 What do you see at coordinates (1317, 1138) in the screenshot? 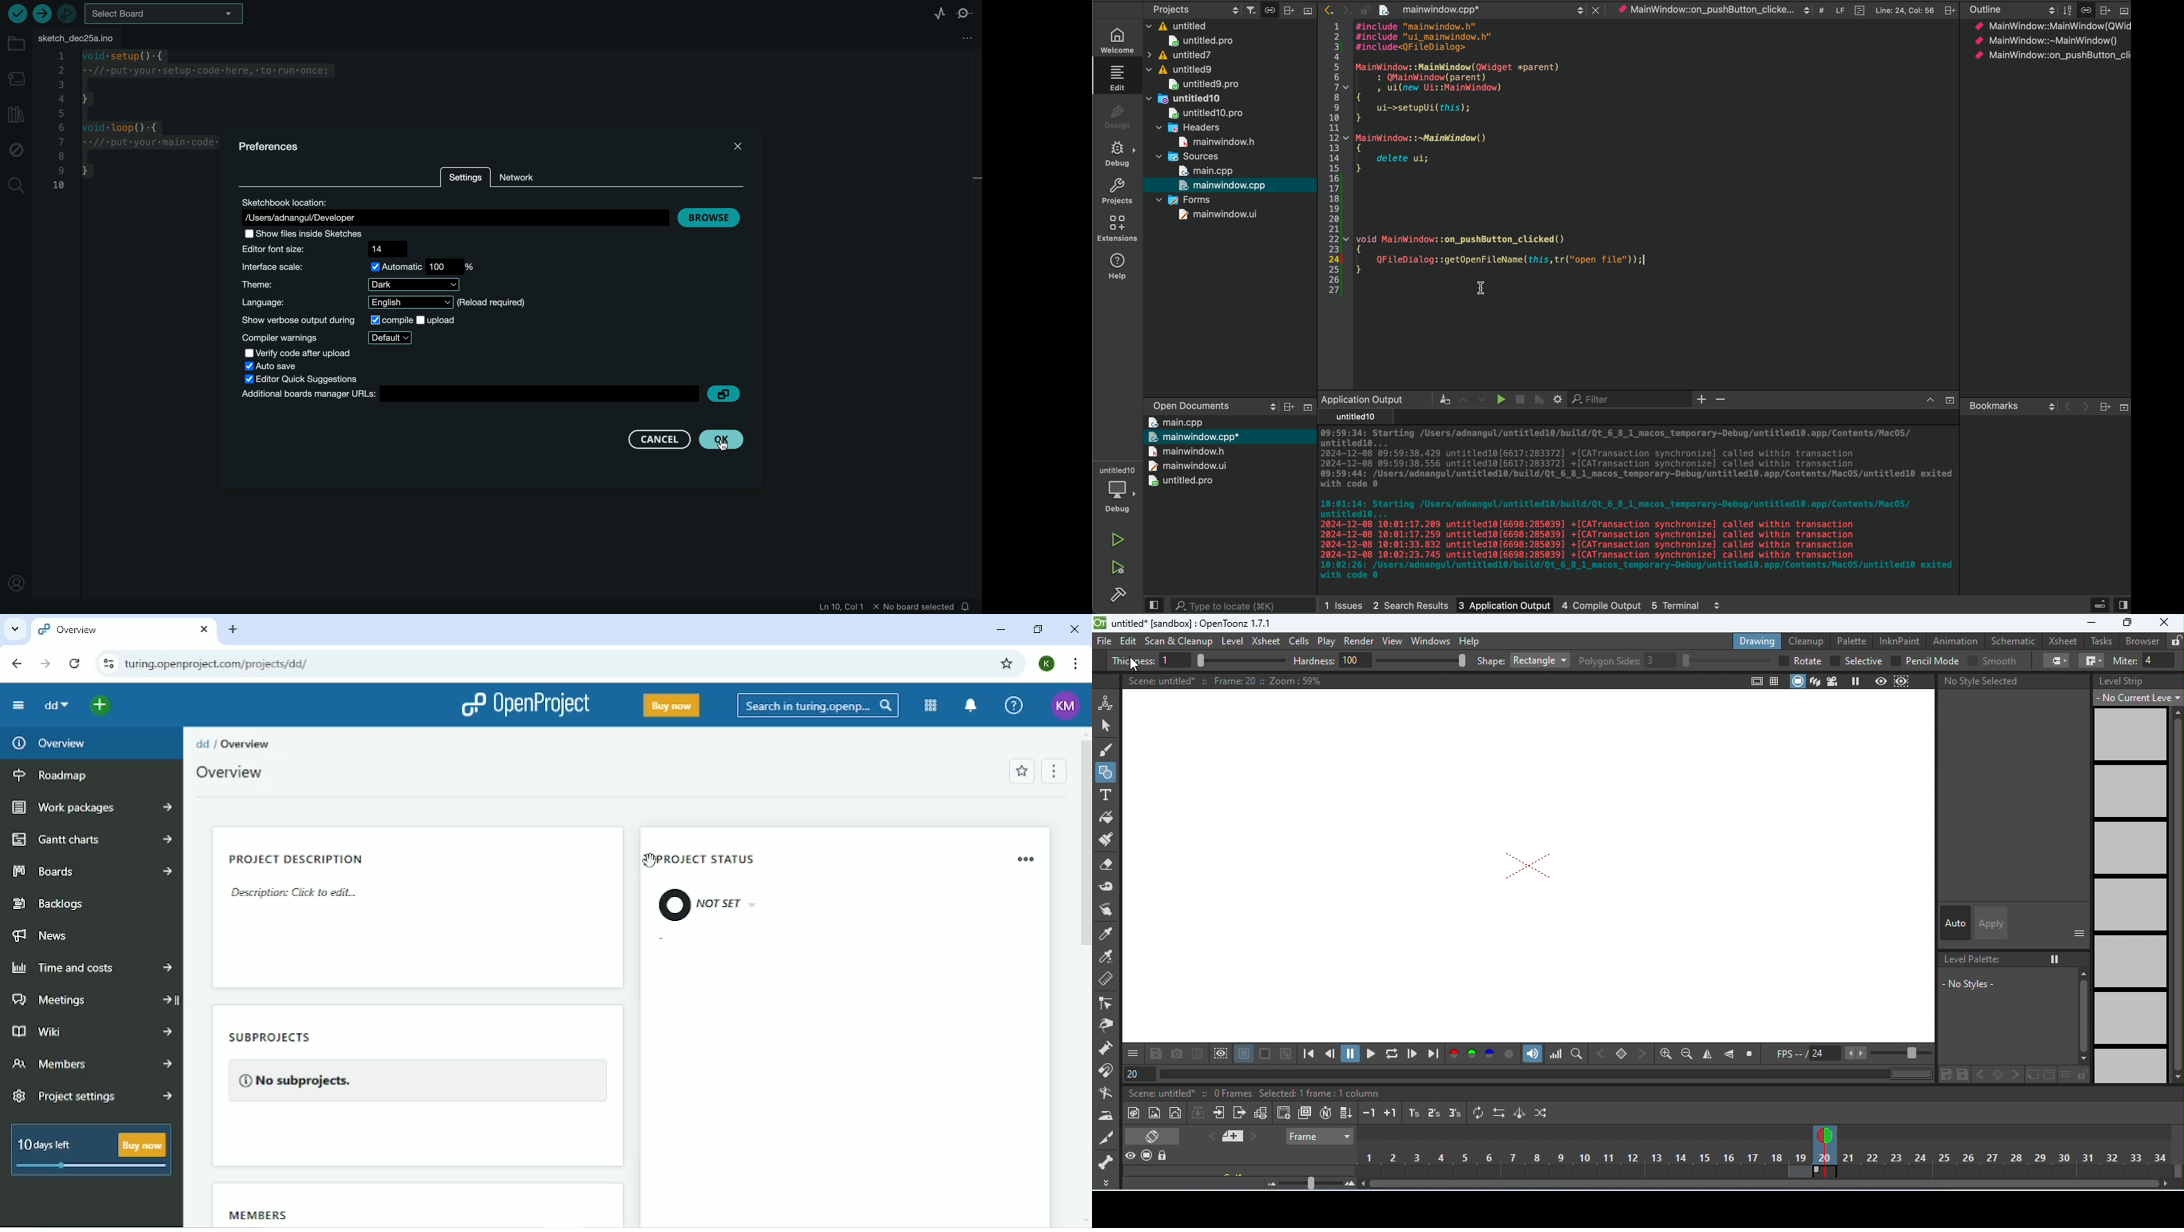
I see `frame` at bounding box center [1317, 1138].